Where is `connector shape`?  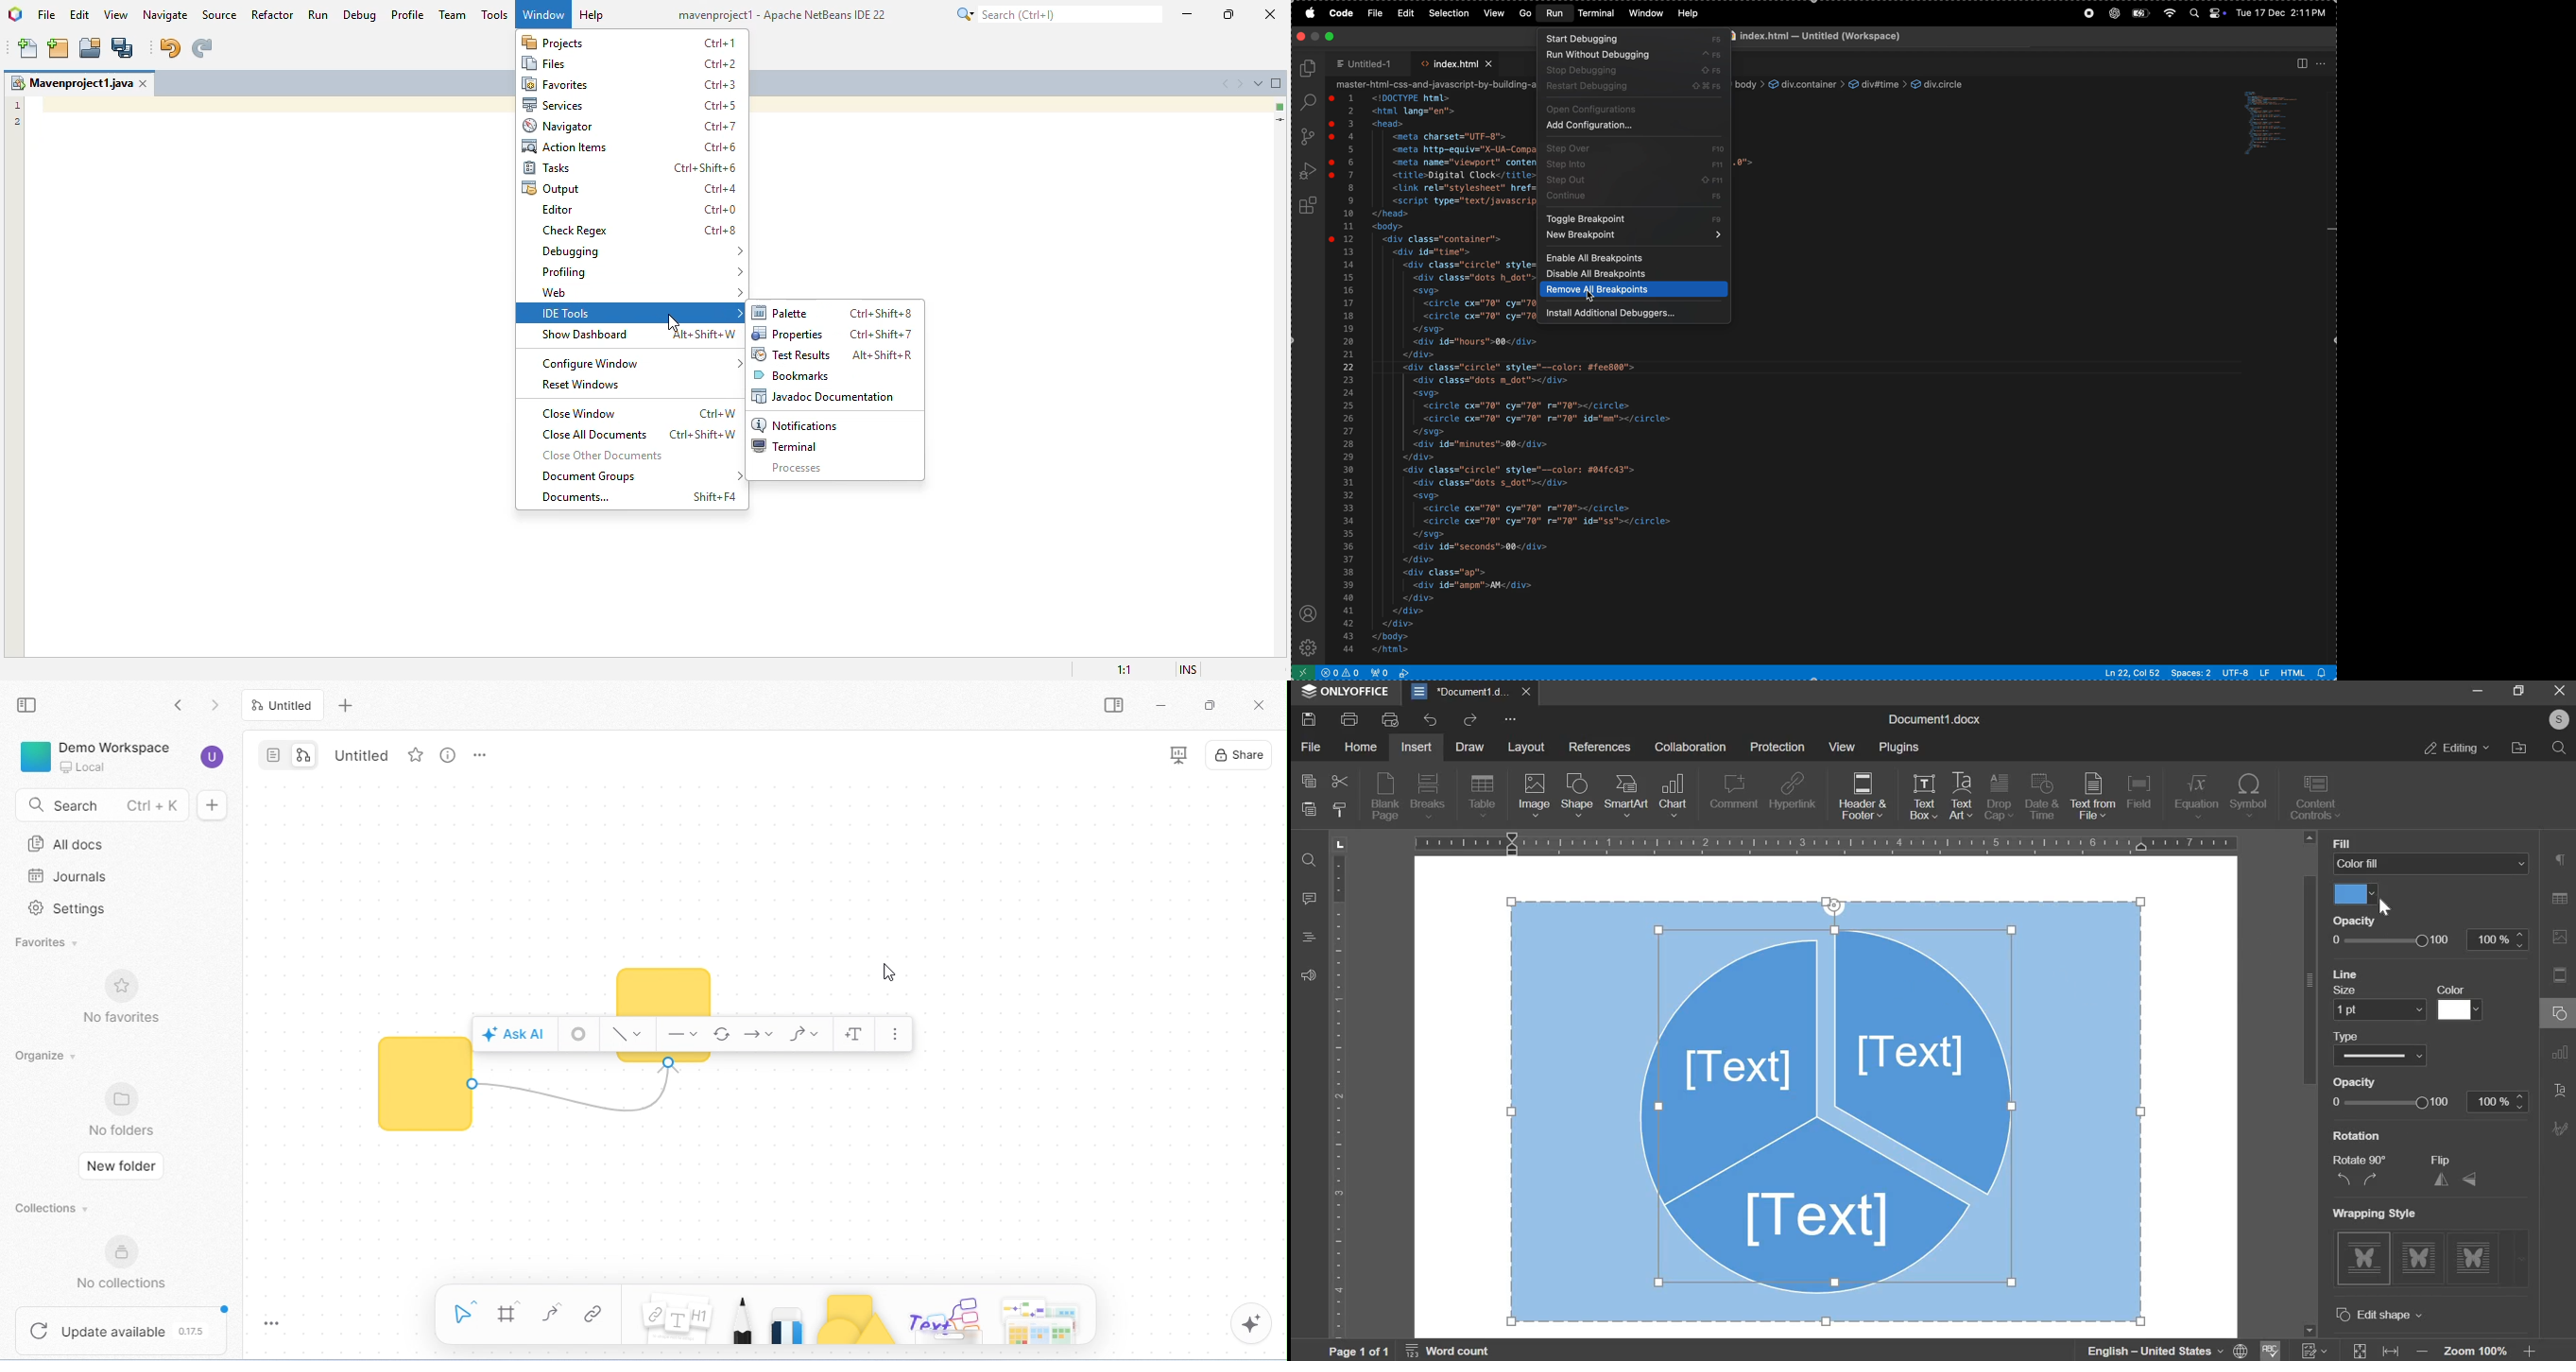 connector shape is located at coordinates (807, 1034).